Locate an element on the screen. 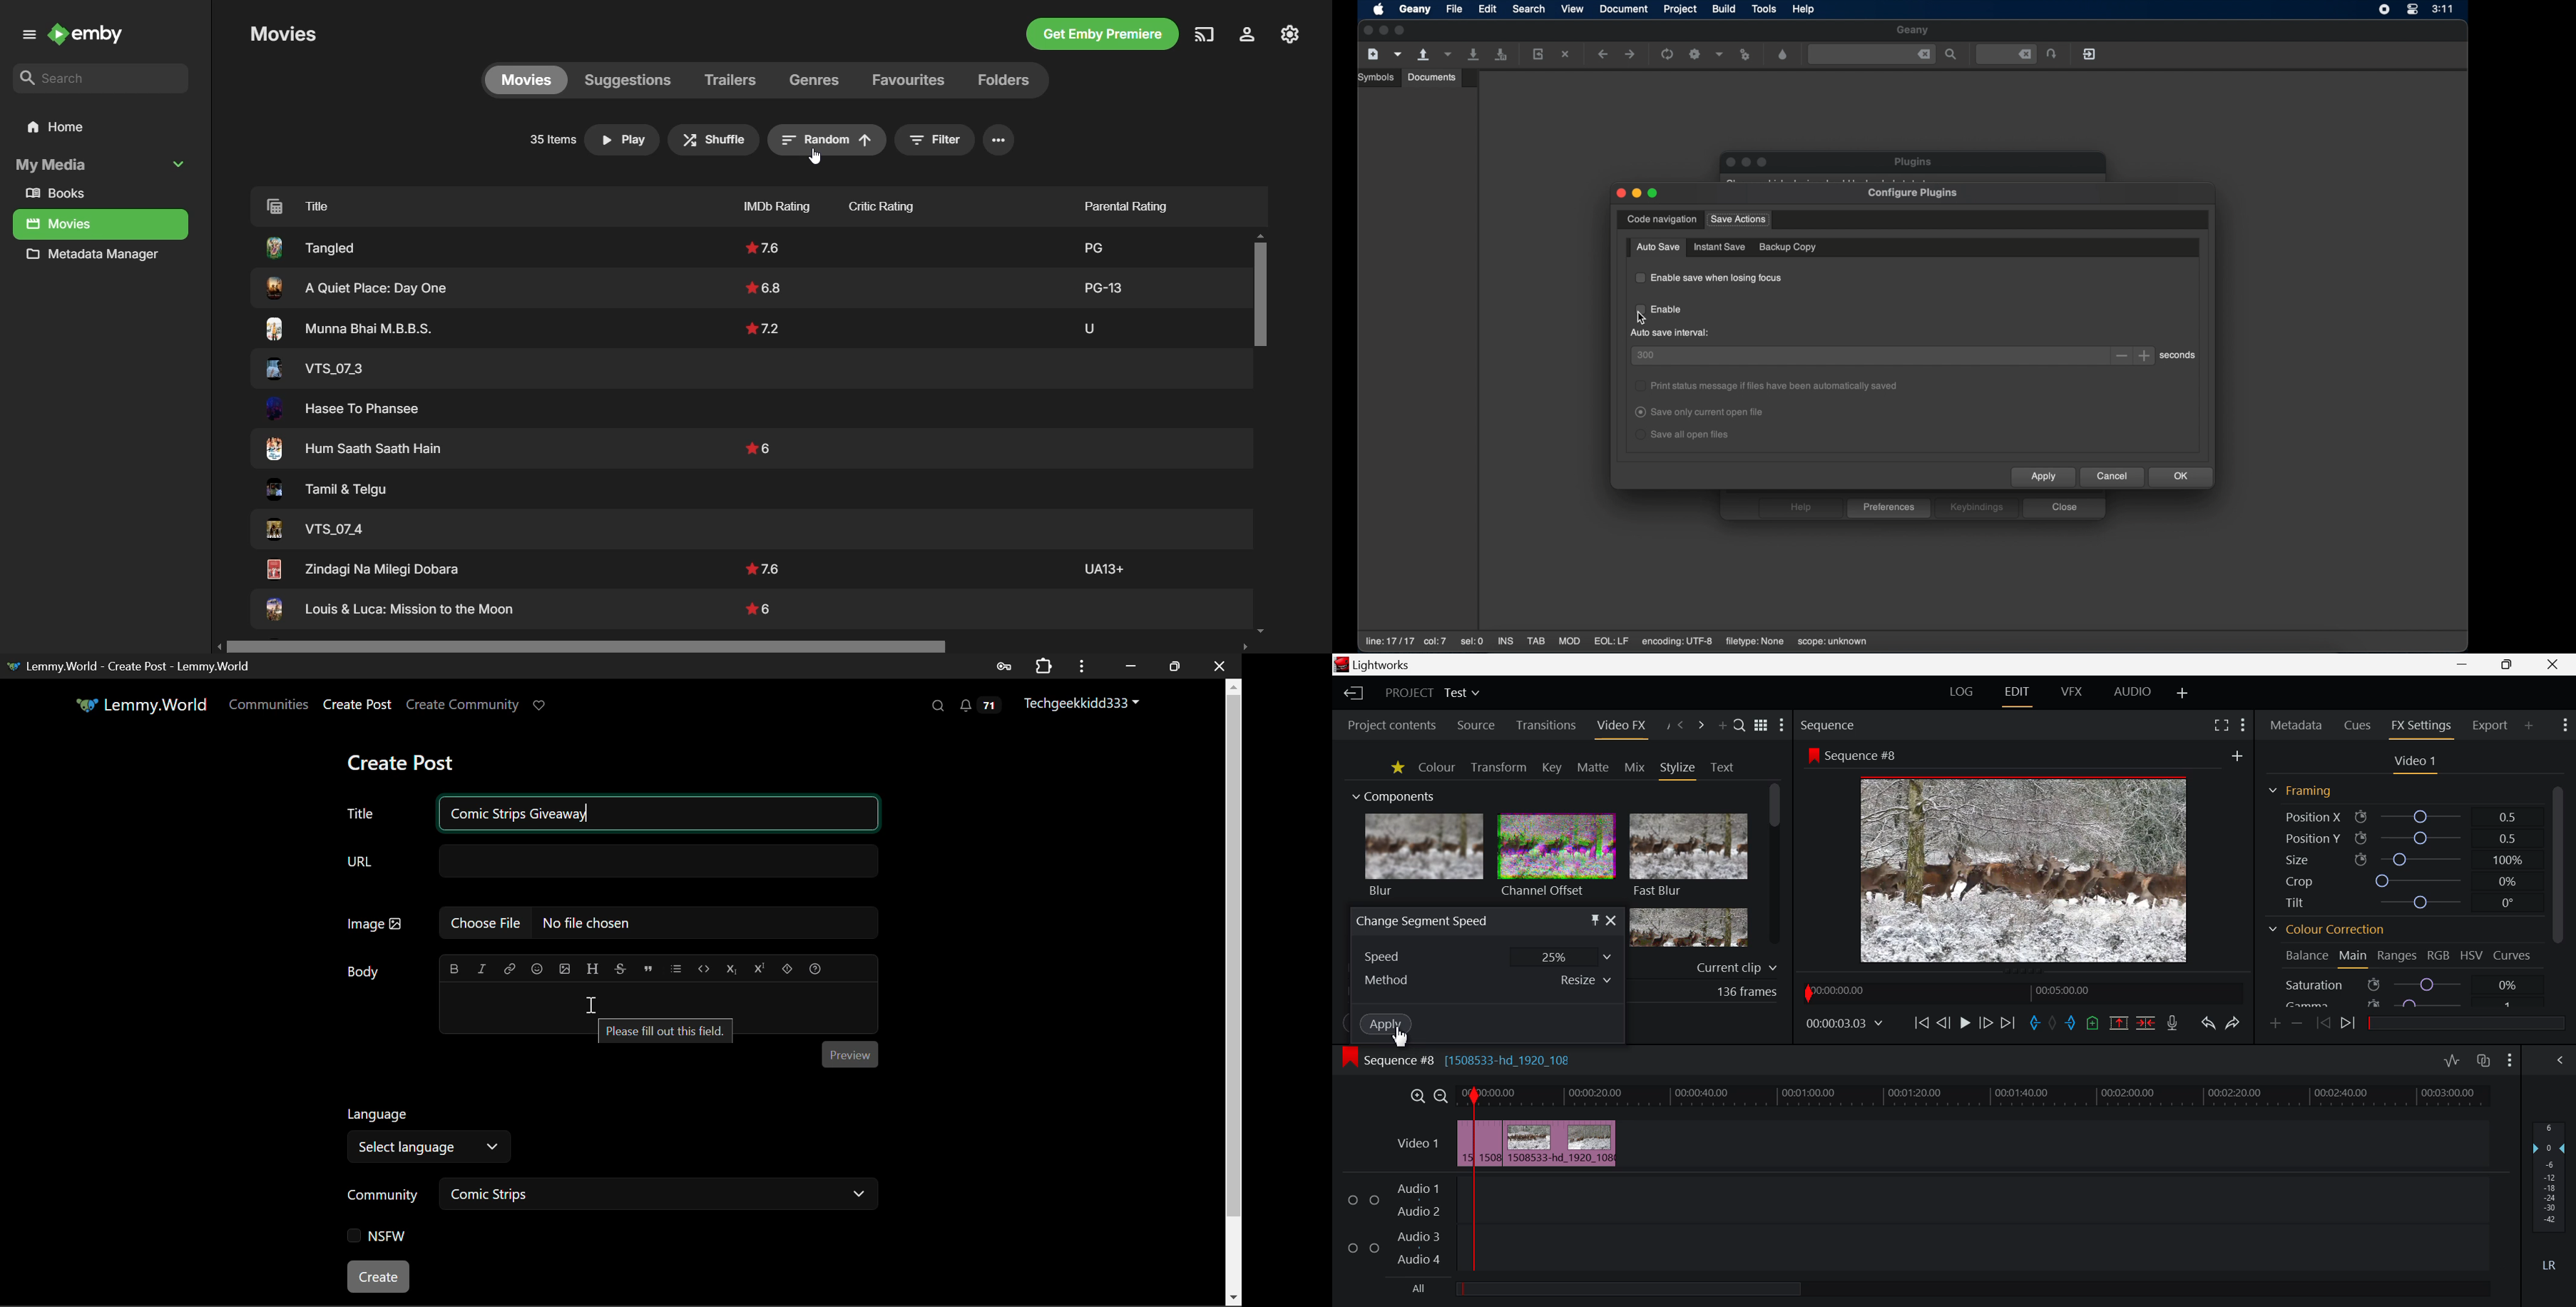 This screenshot has height=1316, width=2576. Parental Rating is located at coordinates (1120, 202).